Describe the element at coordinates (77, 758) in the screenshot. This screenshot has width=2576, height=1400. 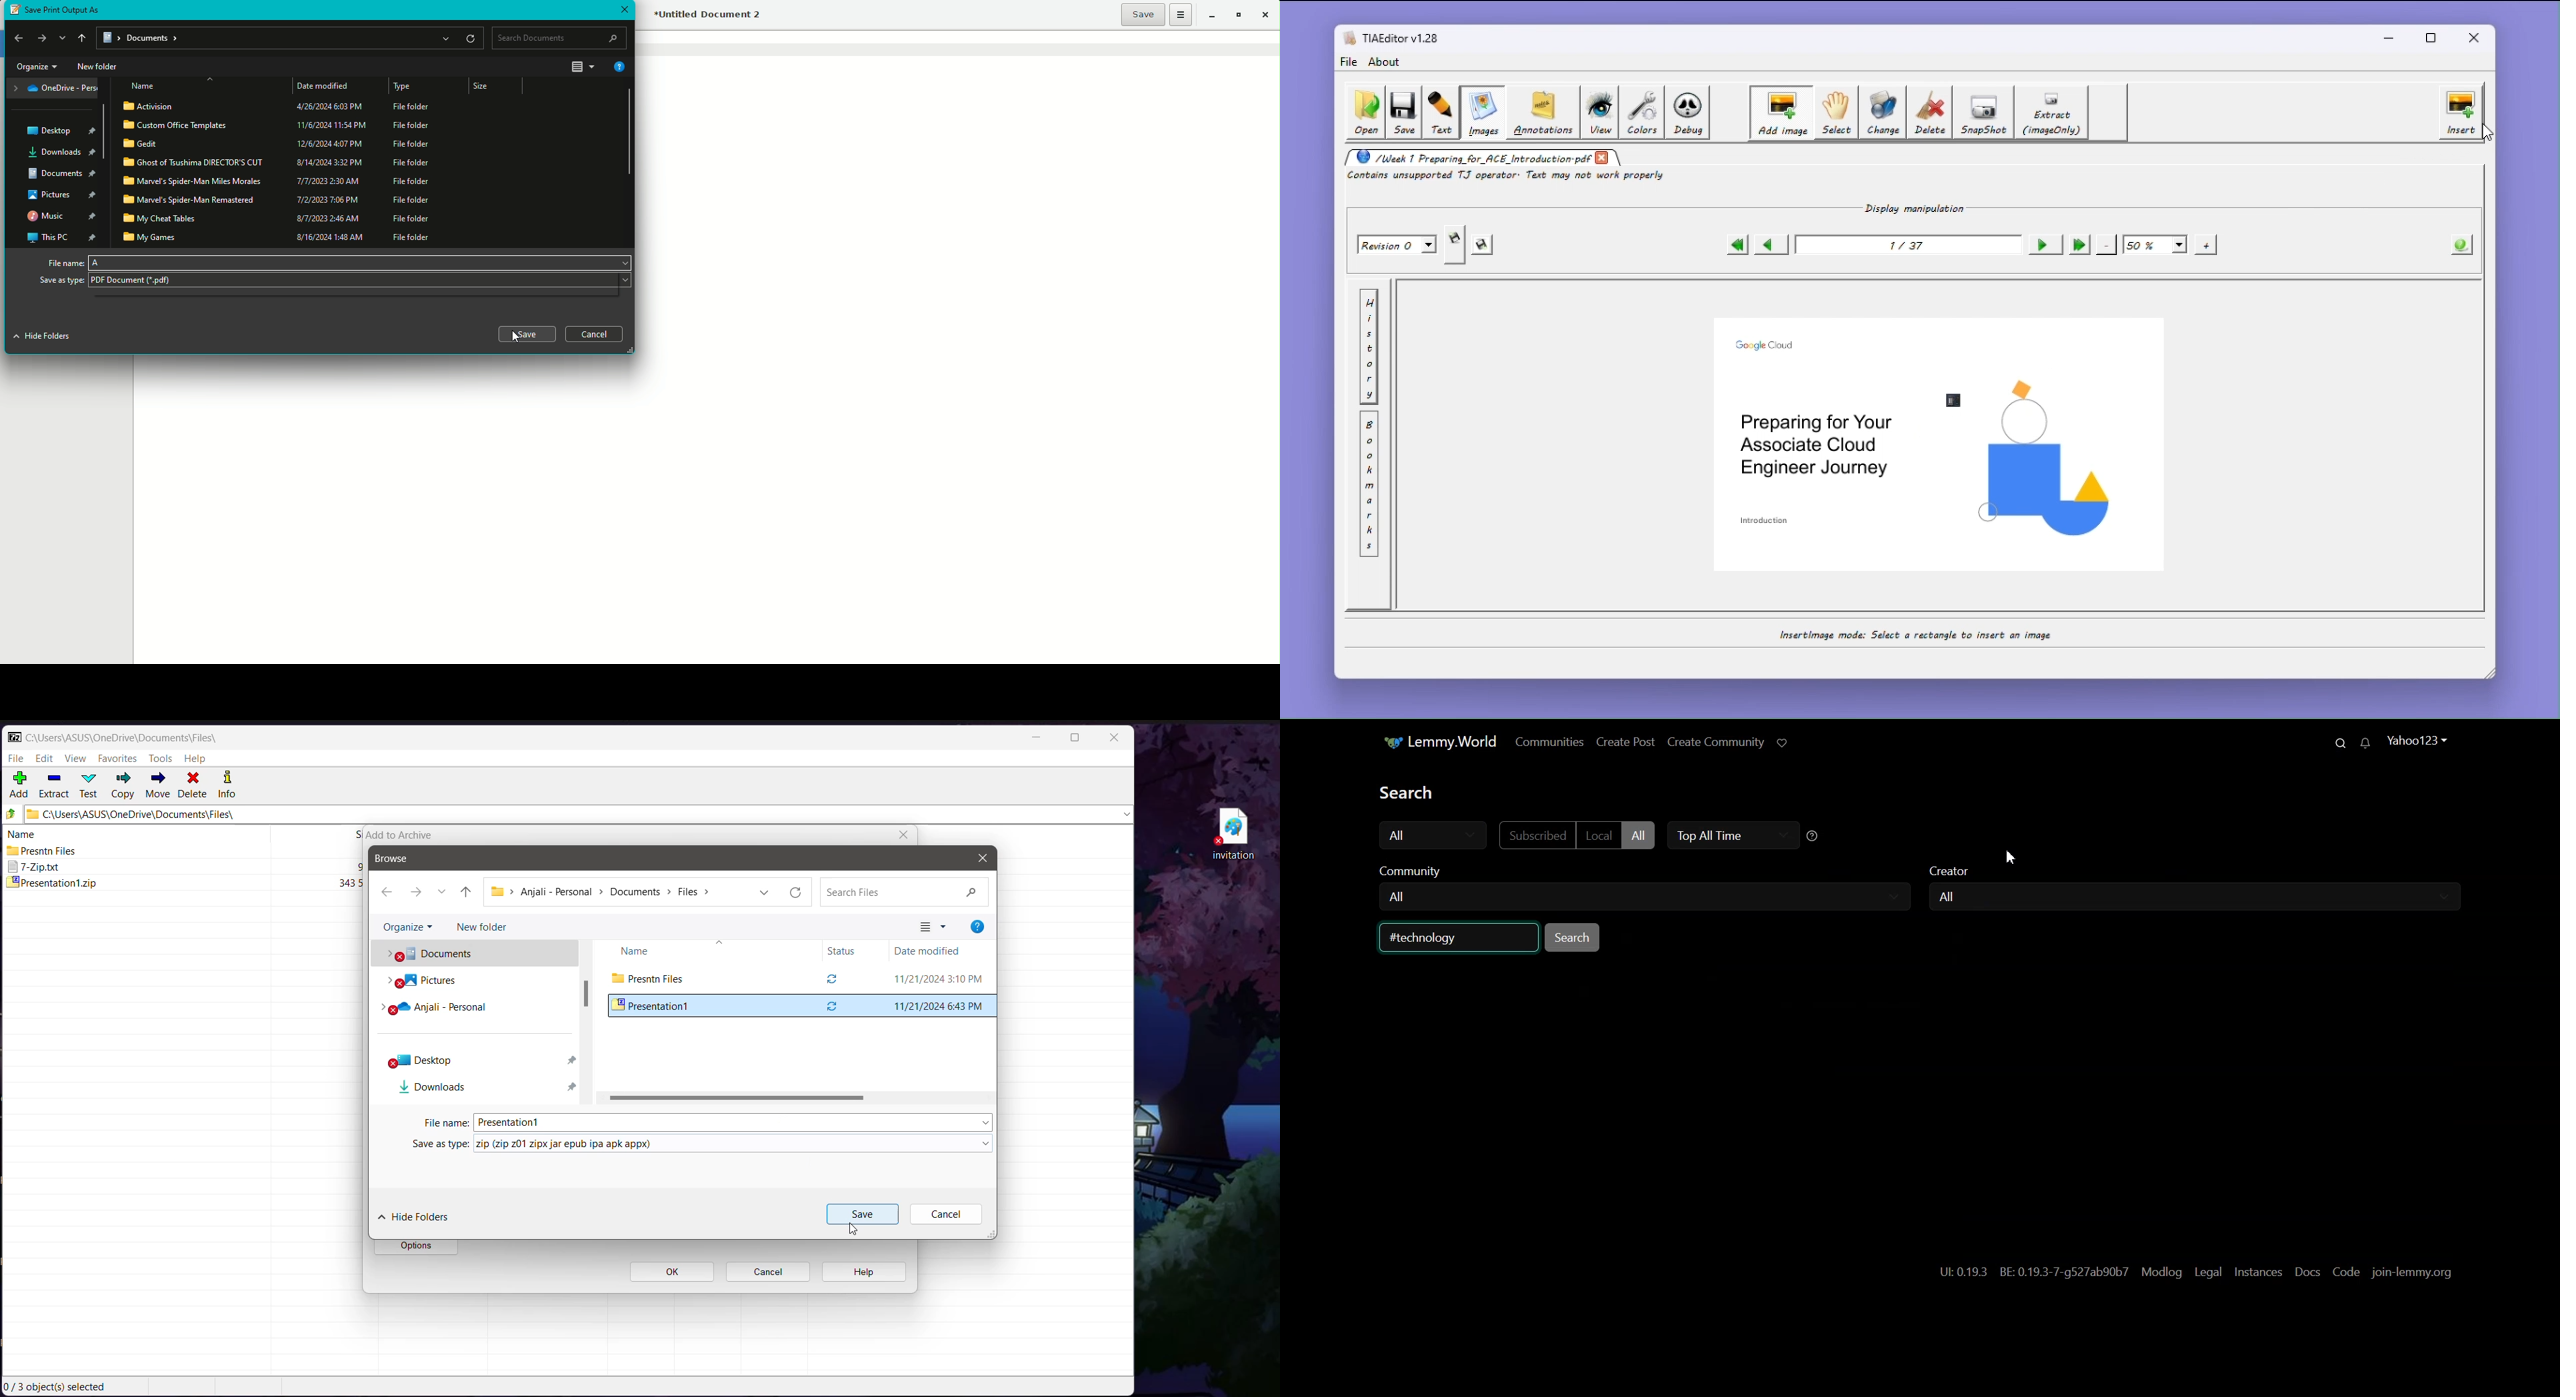
I see `View` at that location.